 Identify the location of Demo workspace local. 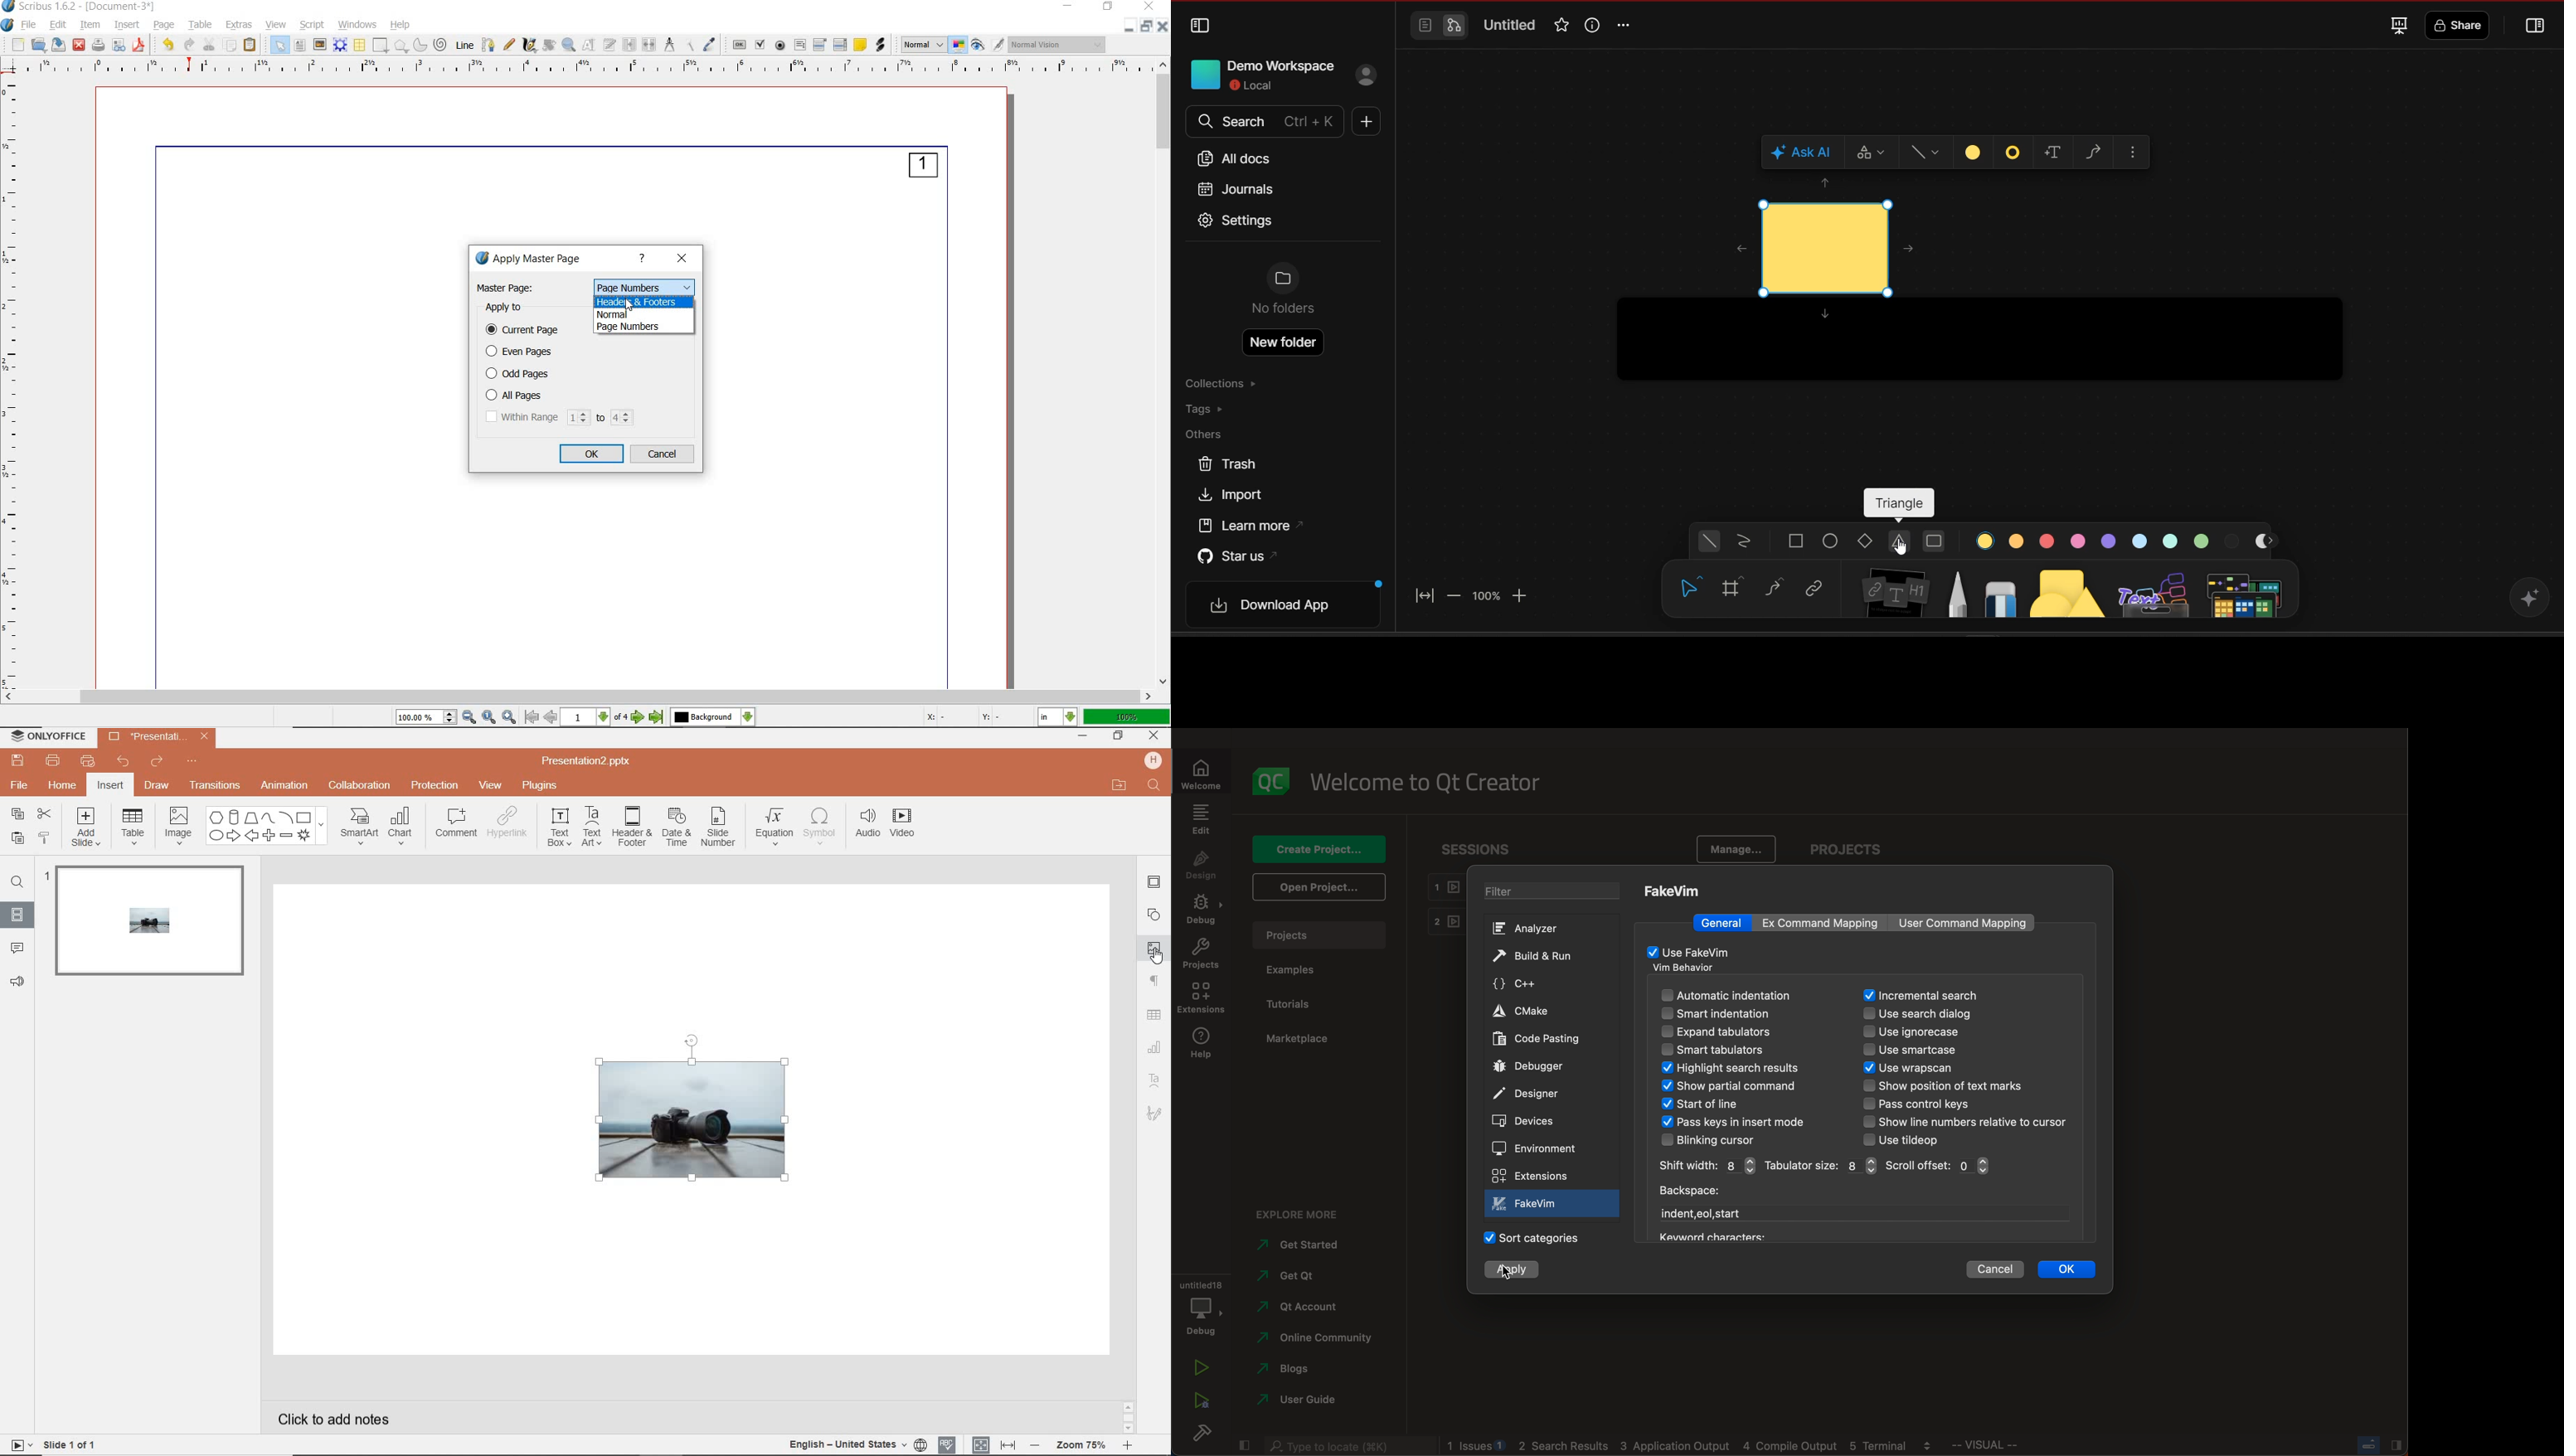
(1257, 73).